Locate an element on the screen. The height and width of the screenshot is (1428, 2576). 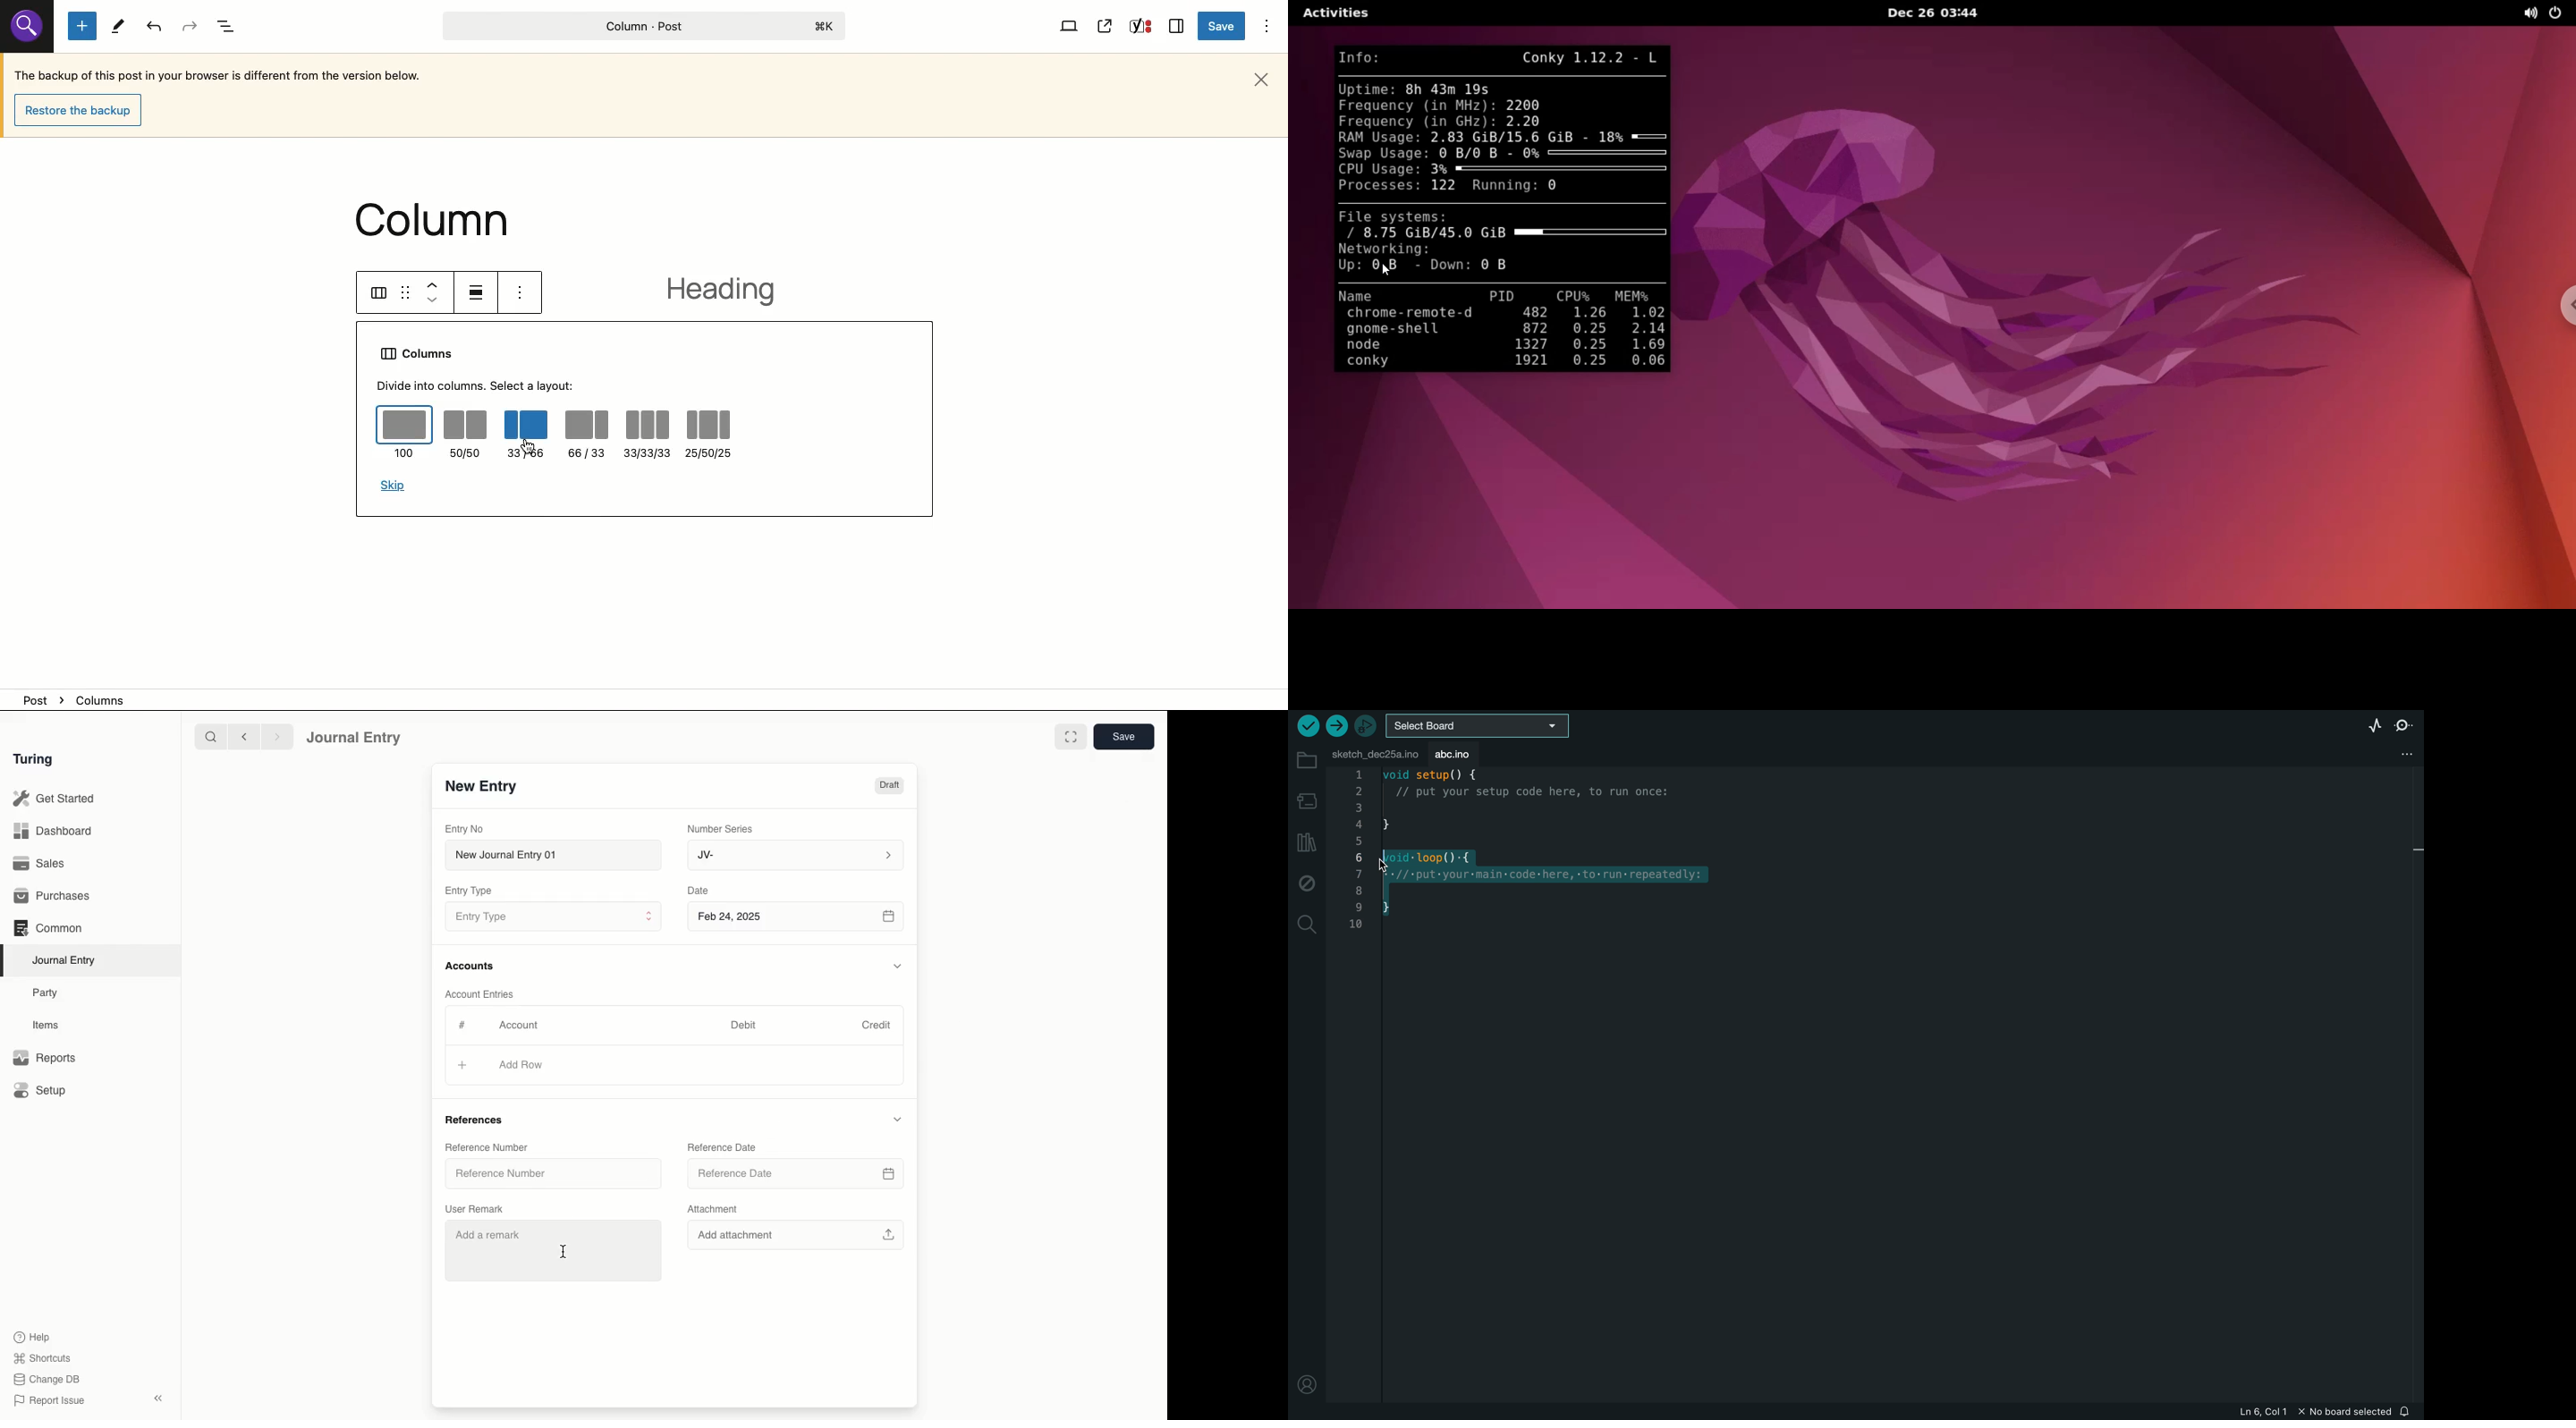
Entry No is located at coordinates (465, 829).